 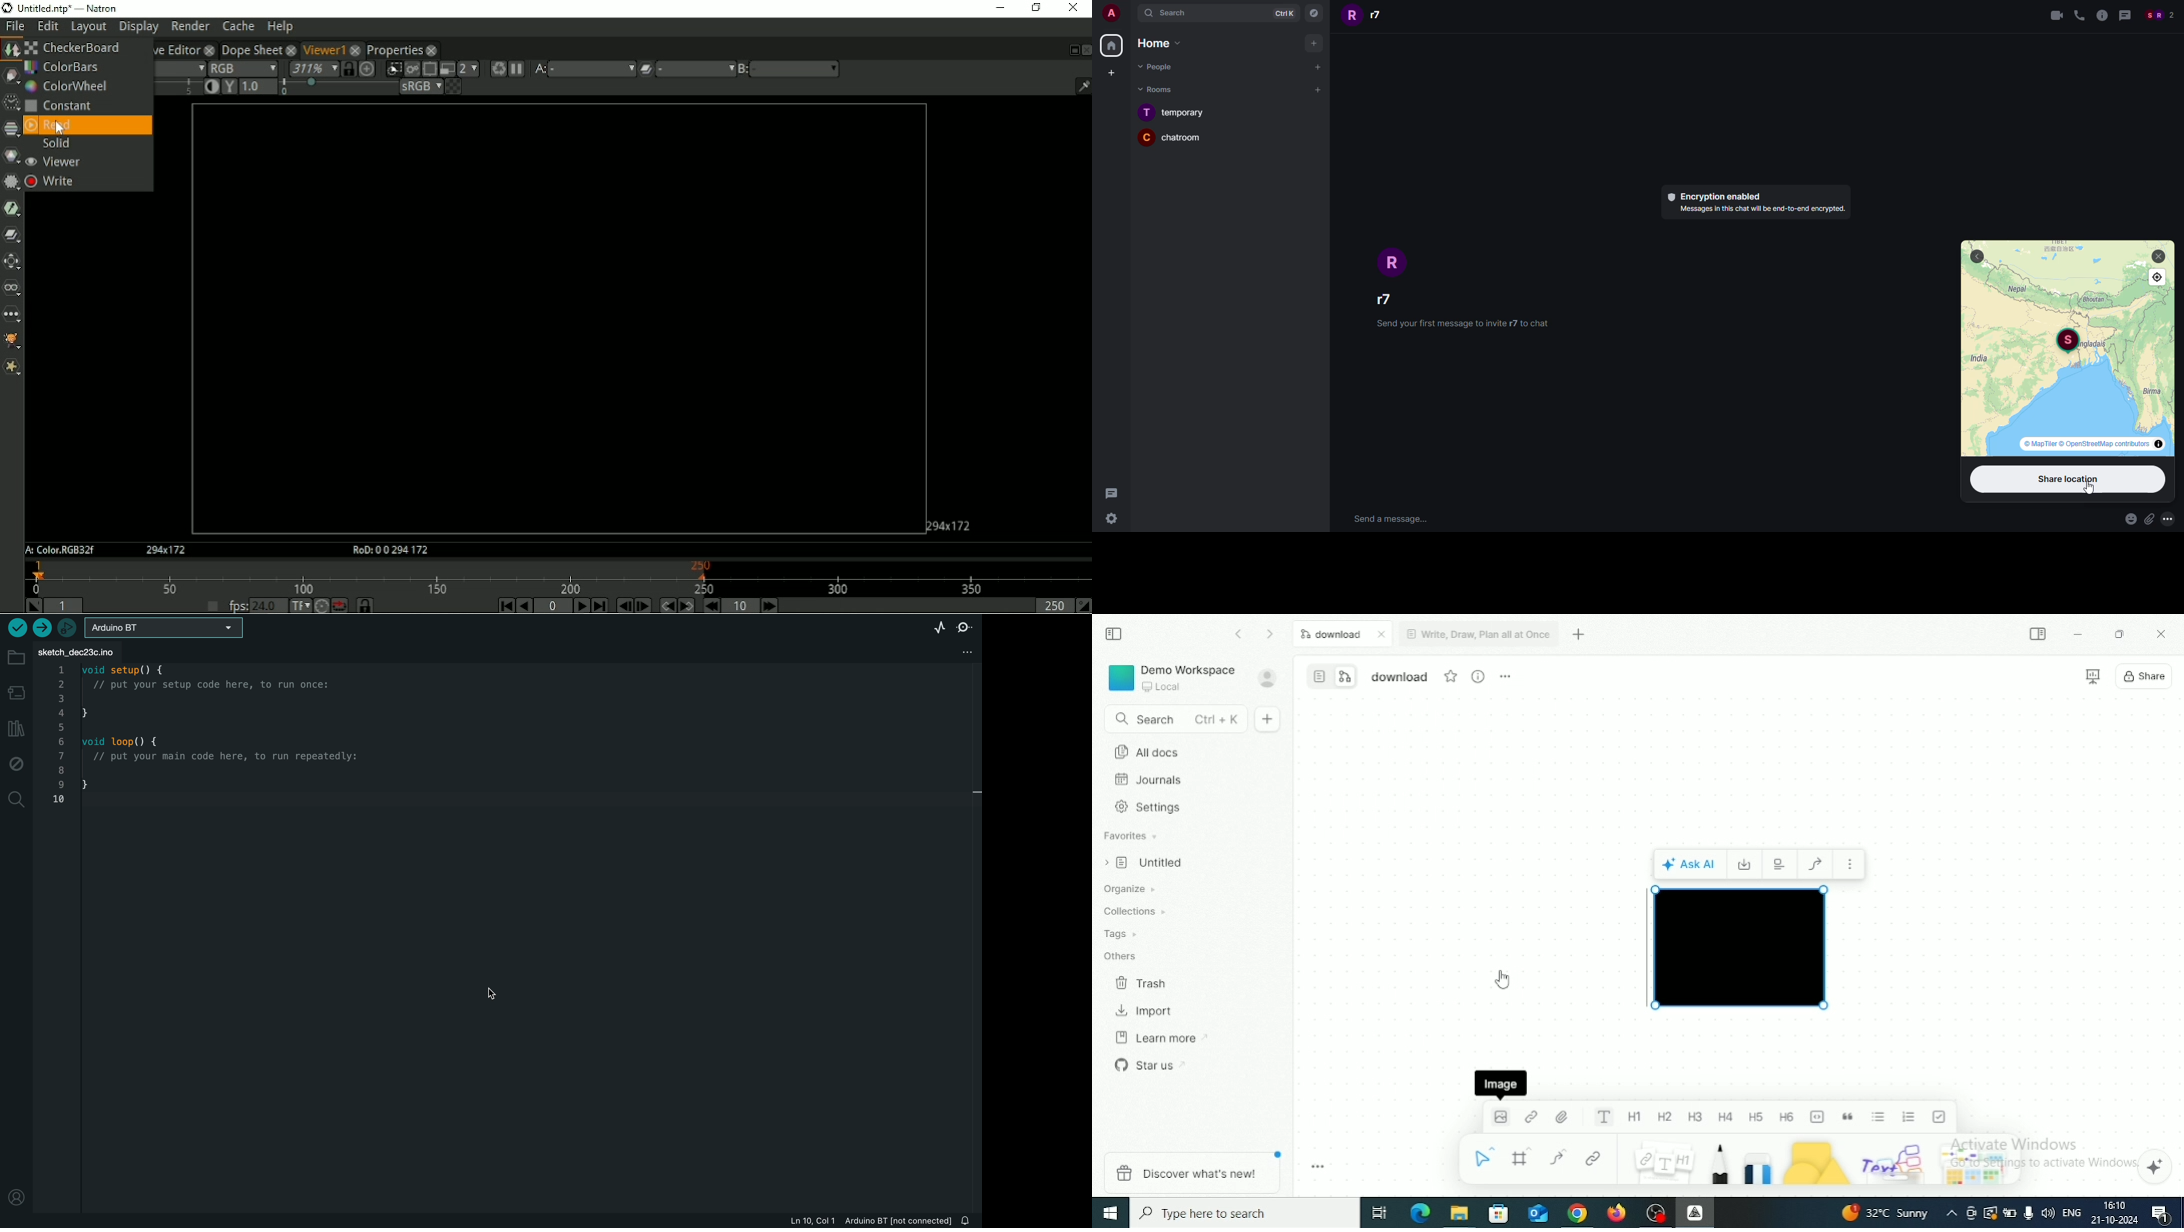 What do you see at coordinates (1125, 935) in the screenshot?
I see `Tags` at bounding box center [1125, 935].